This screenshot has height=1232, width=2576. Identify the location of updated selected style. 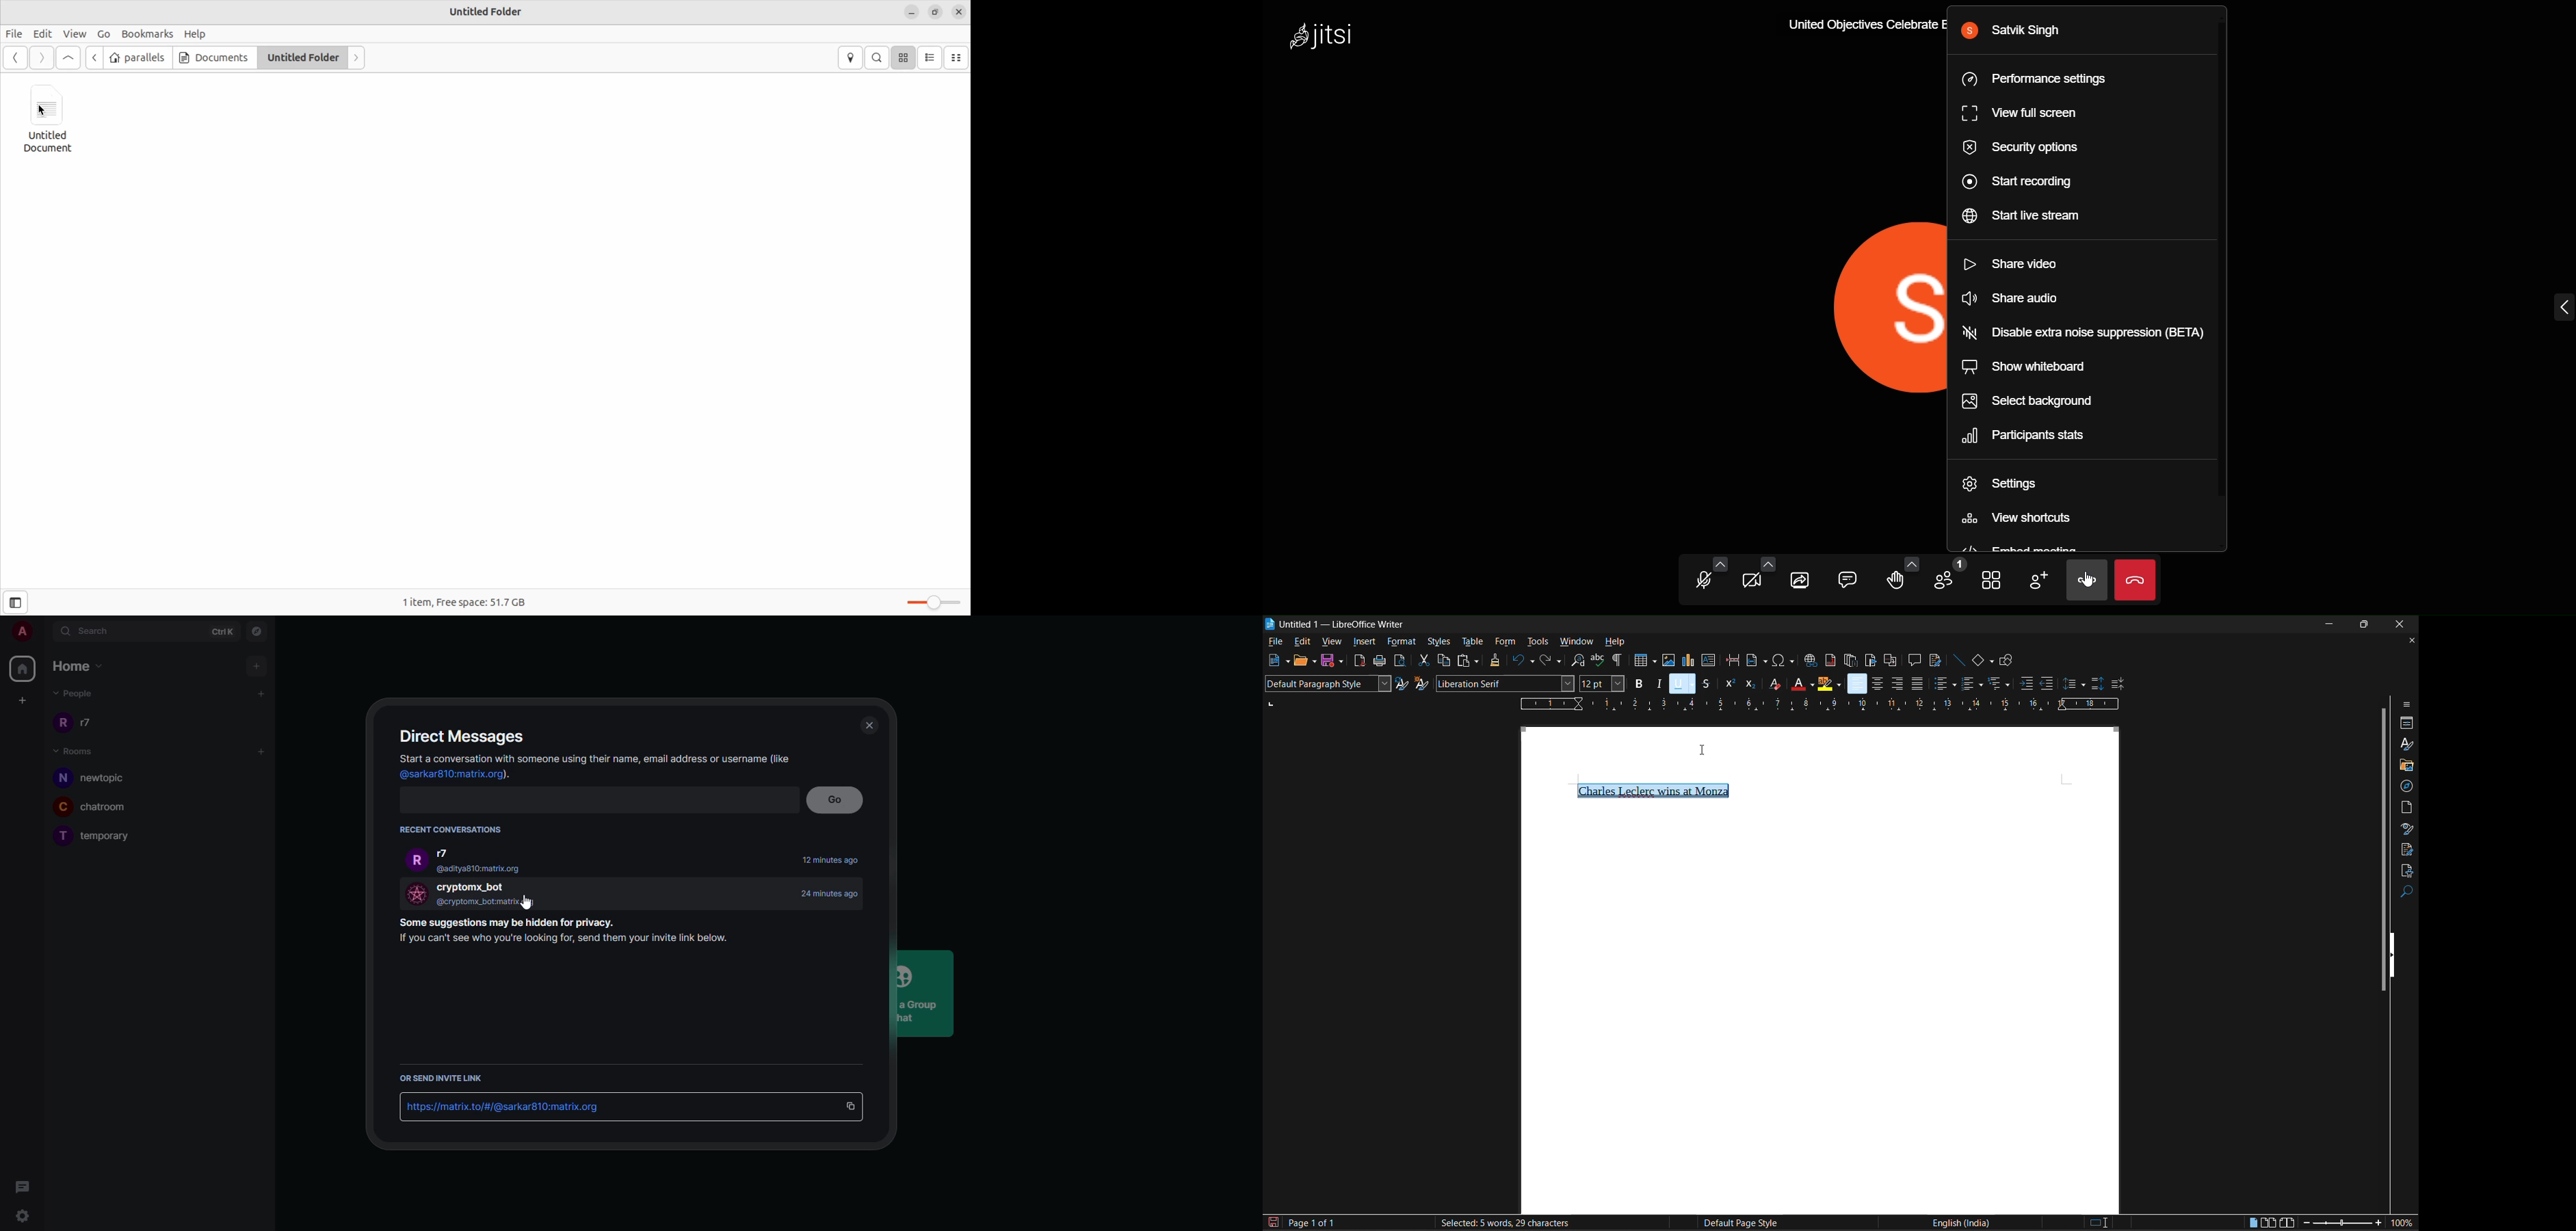
(1402, 684).